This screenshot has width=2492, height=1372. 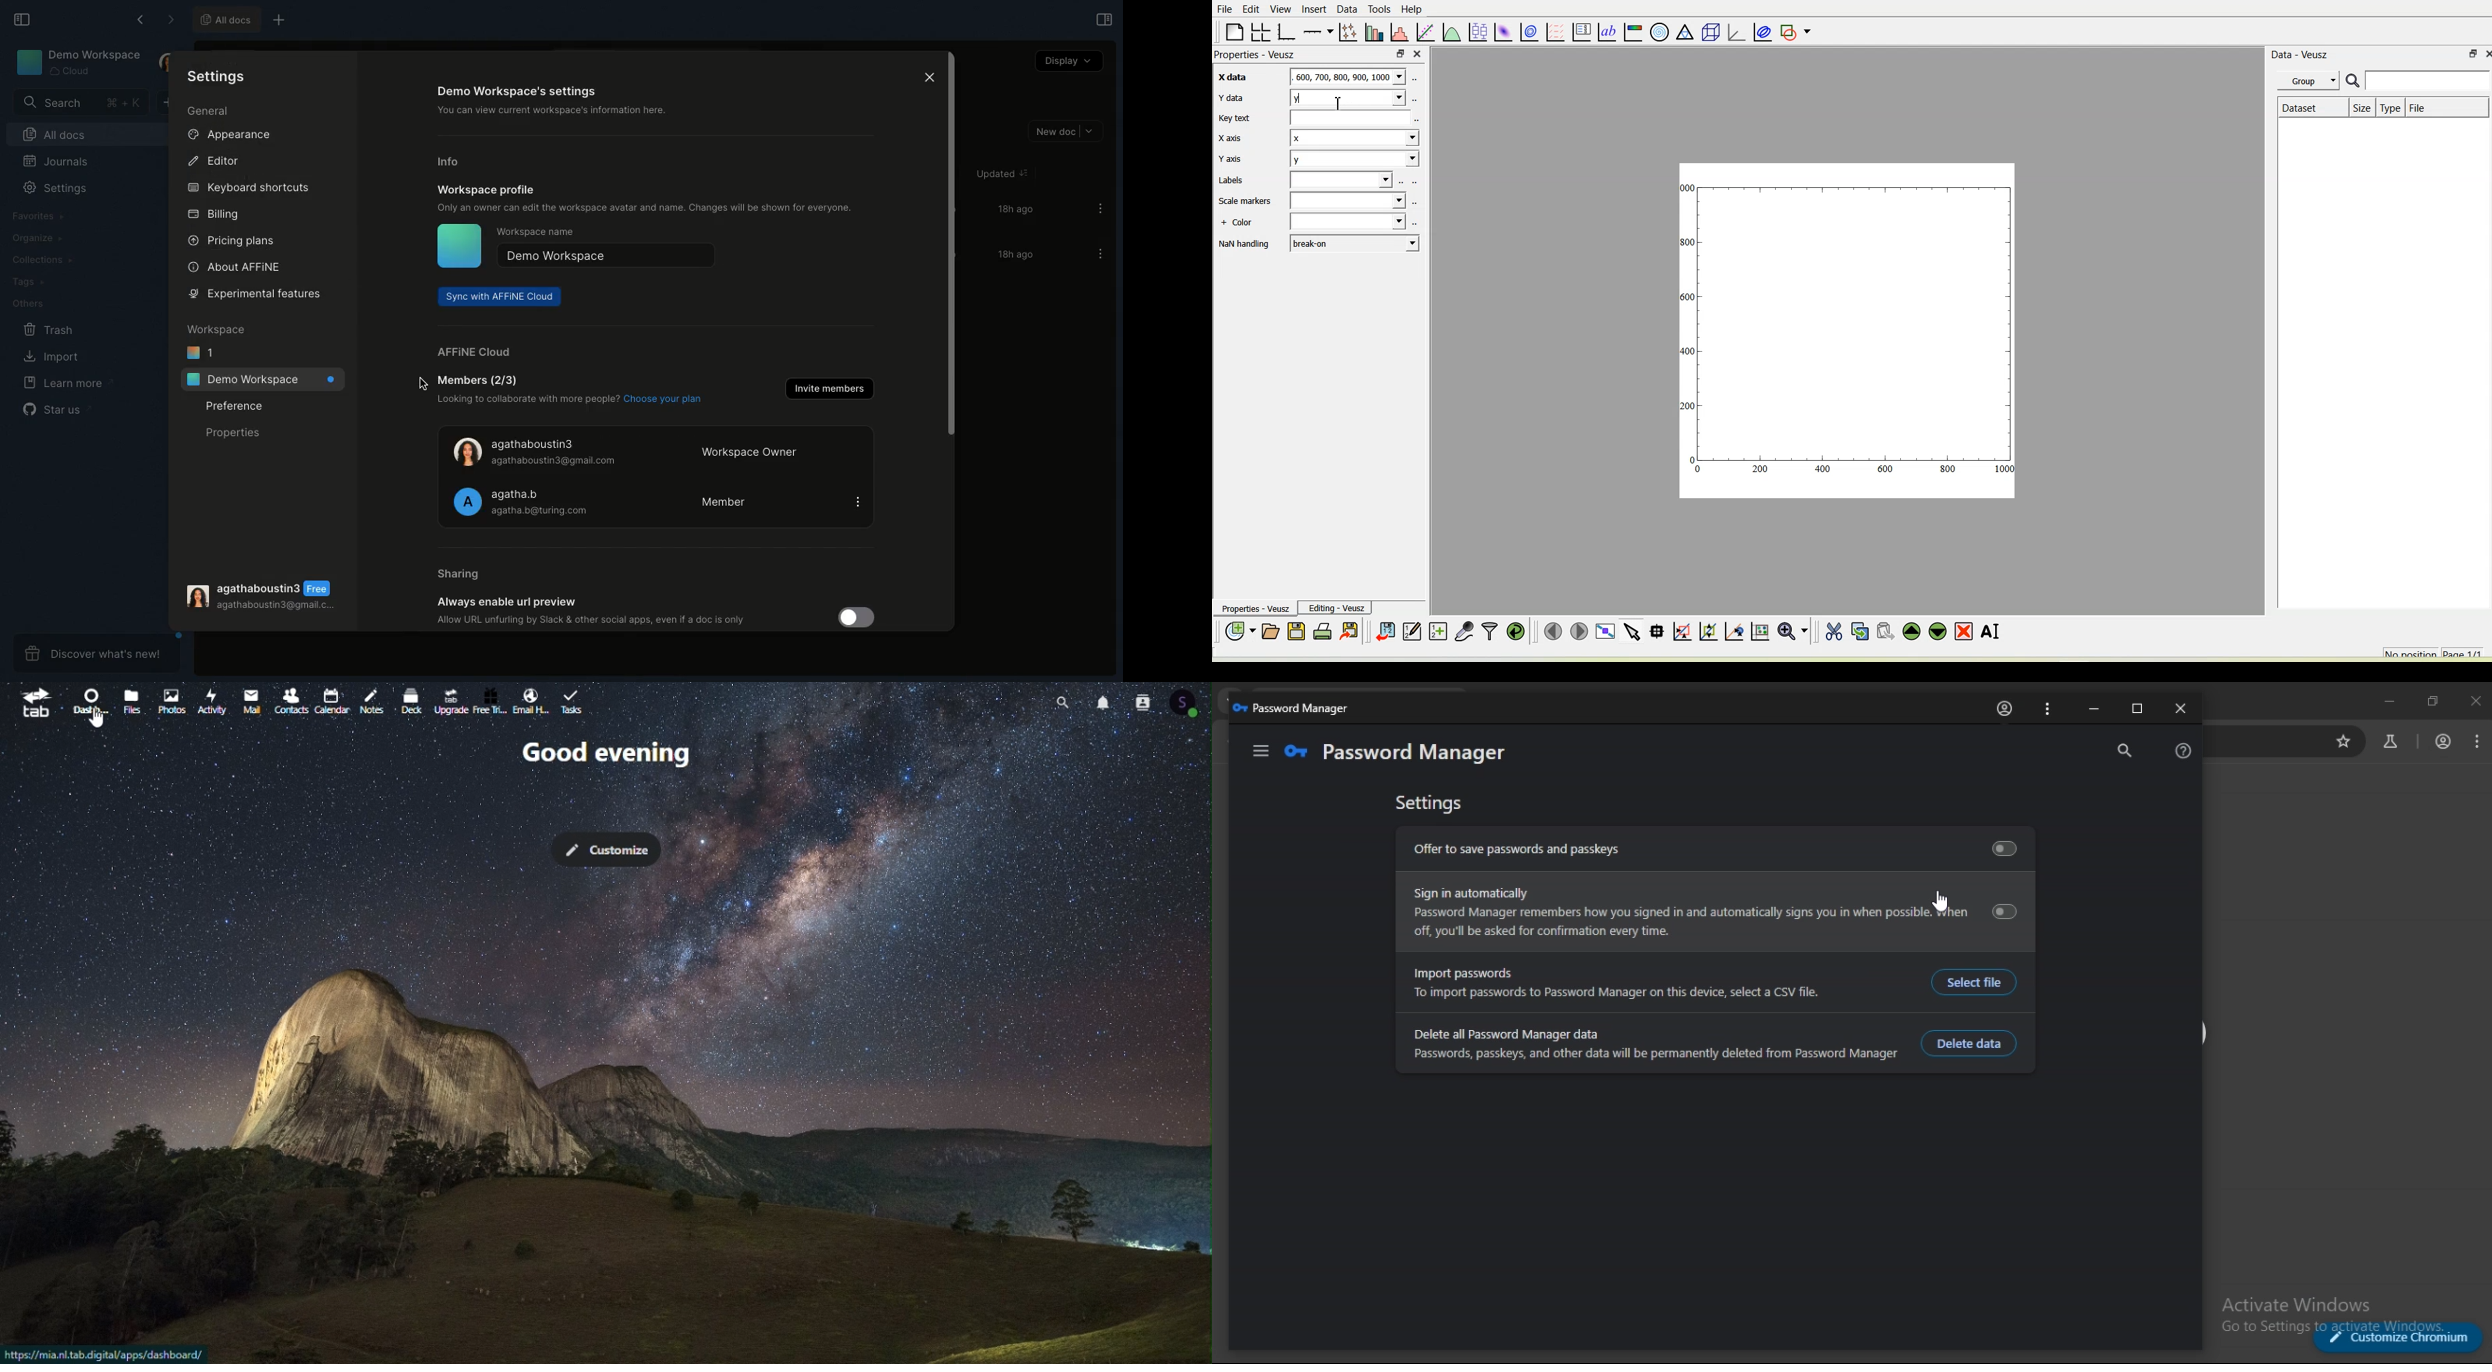 What do you see at coordinates (1247, 201) in the screenshot?
I see `Scale markers` at bounding box center [1247, 201].